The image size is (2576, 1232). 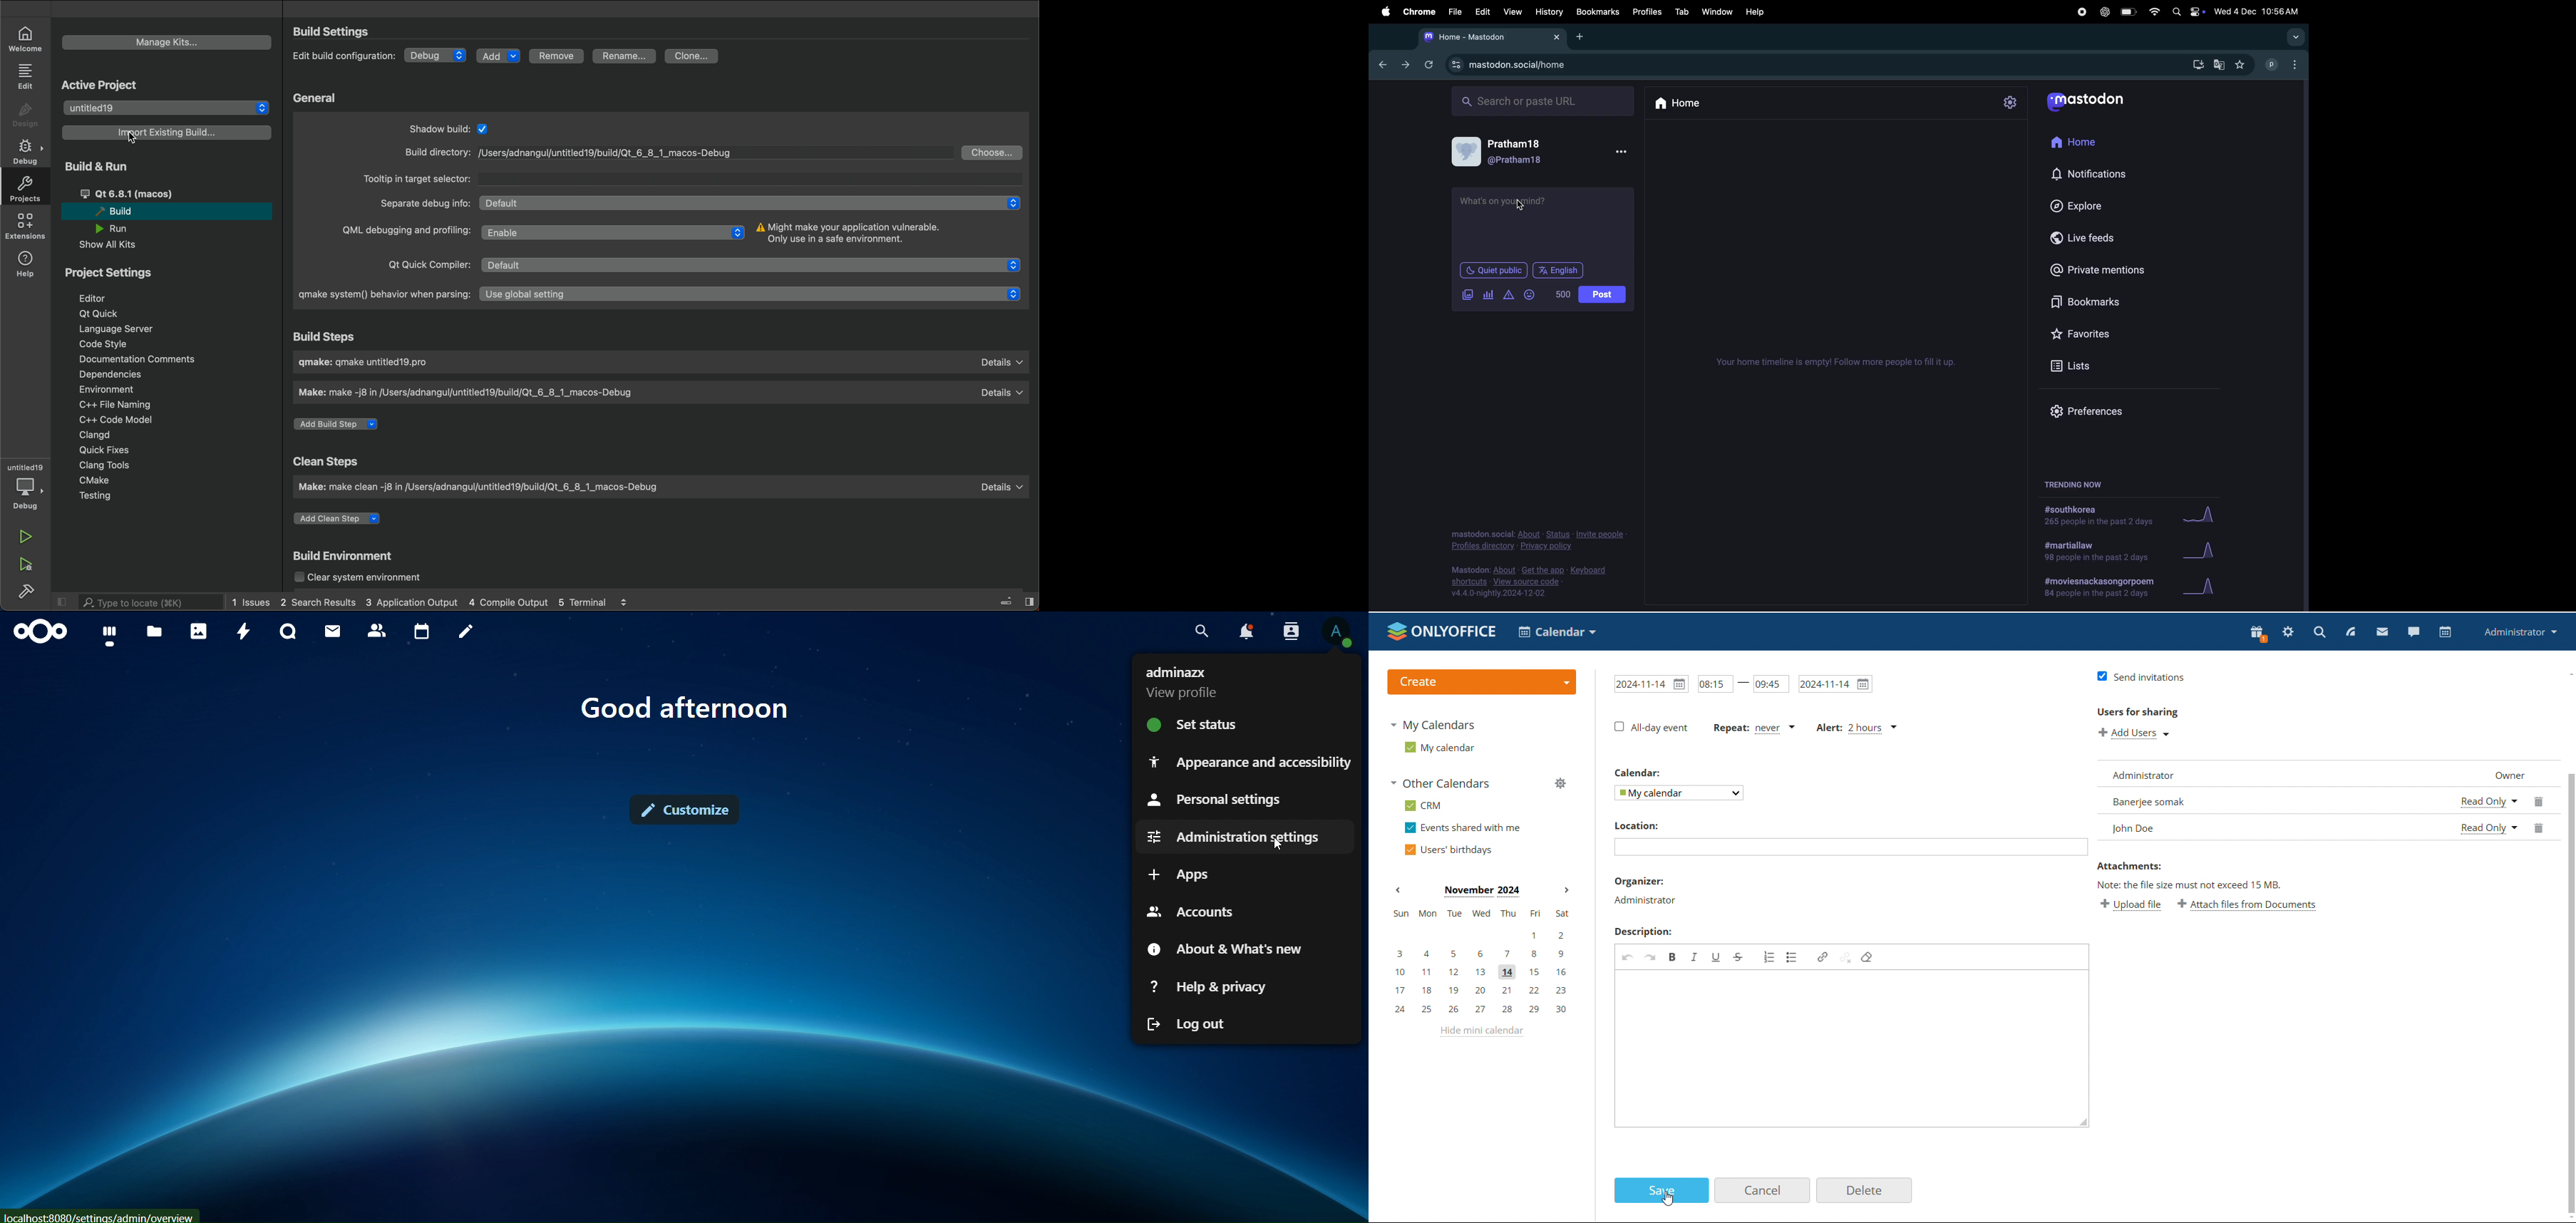 I want to click on close side bar, so click(x=62, y=601).